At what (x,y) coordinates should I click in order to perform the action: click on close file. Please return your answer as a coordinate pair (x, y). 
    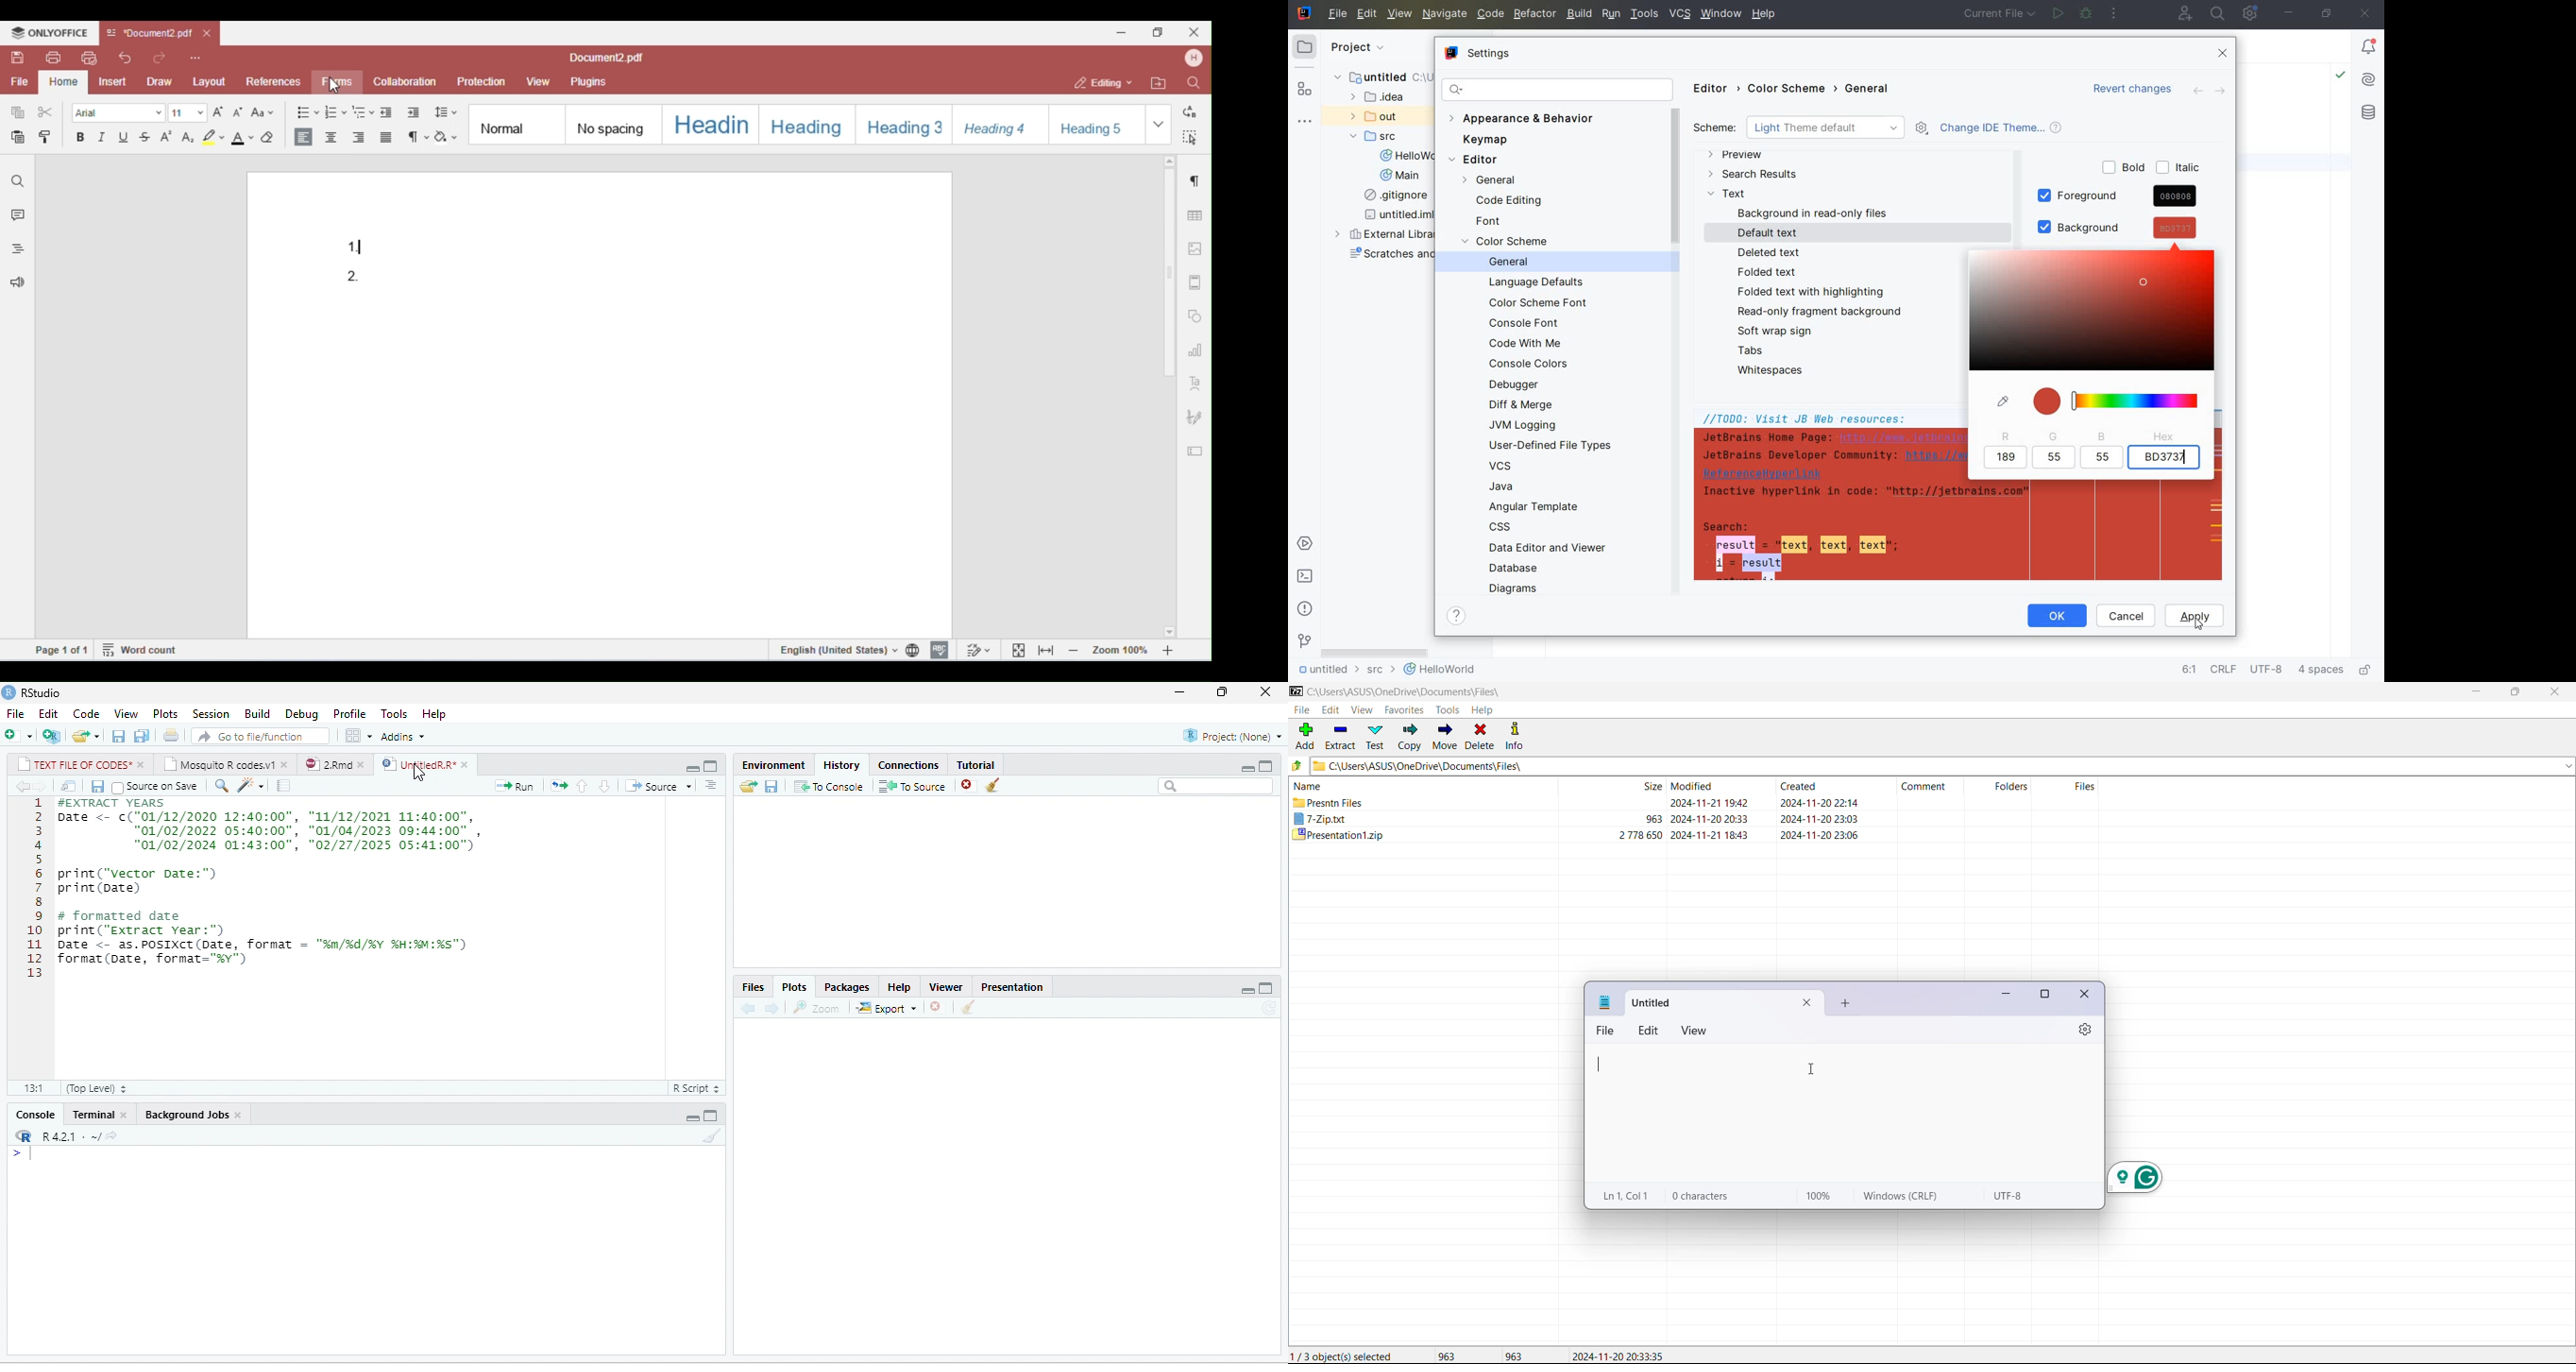
    Looking at the image, I should click on (941, 1007).